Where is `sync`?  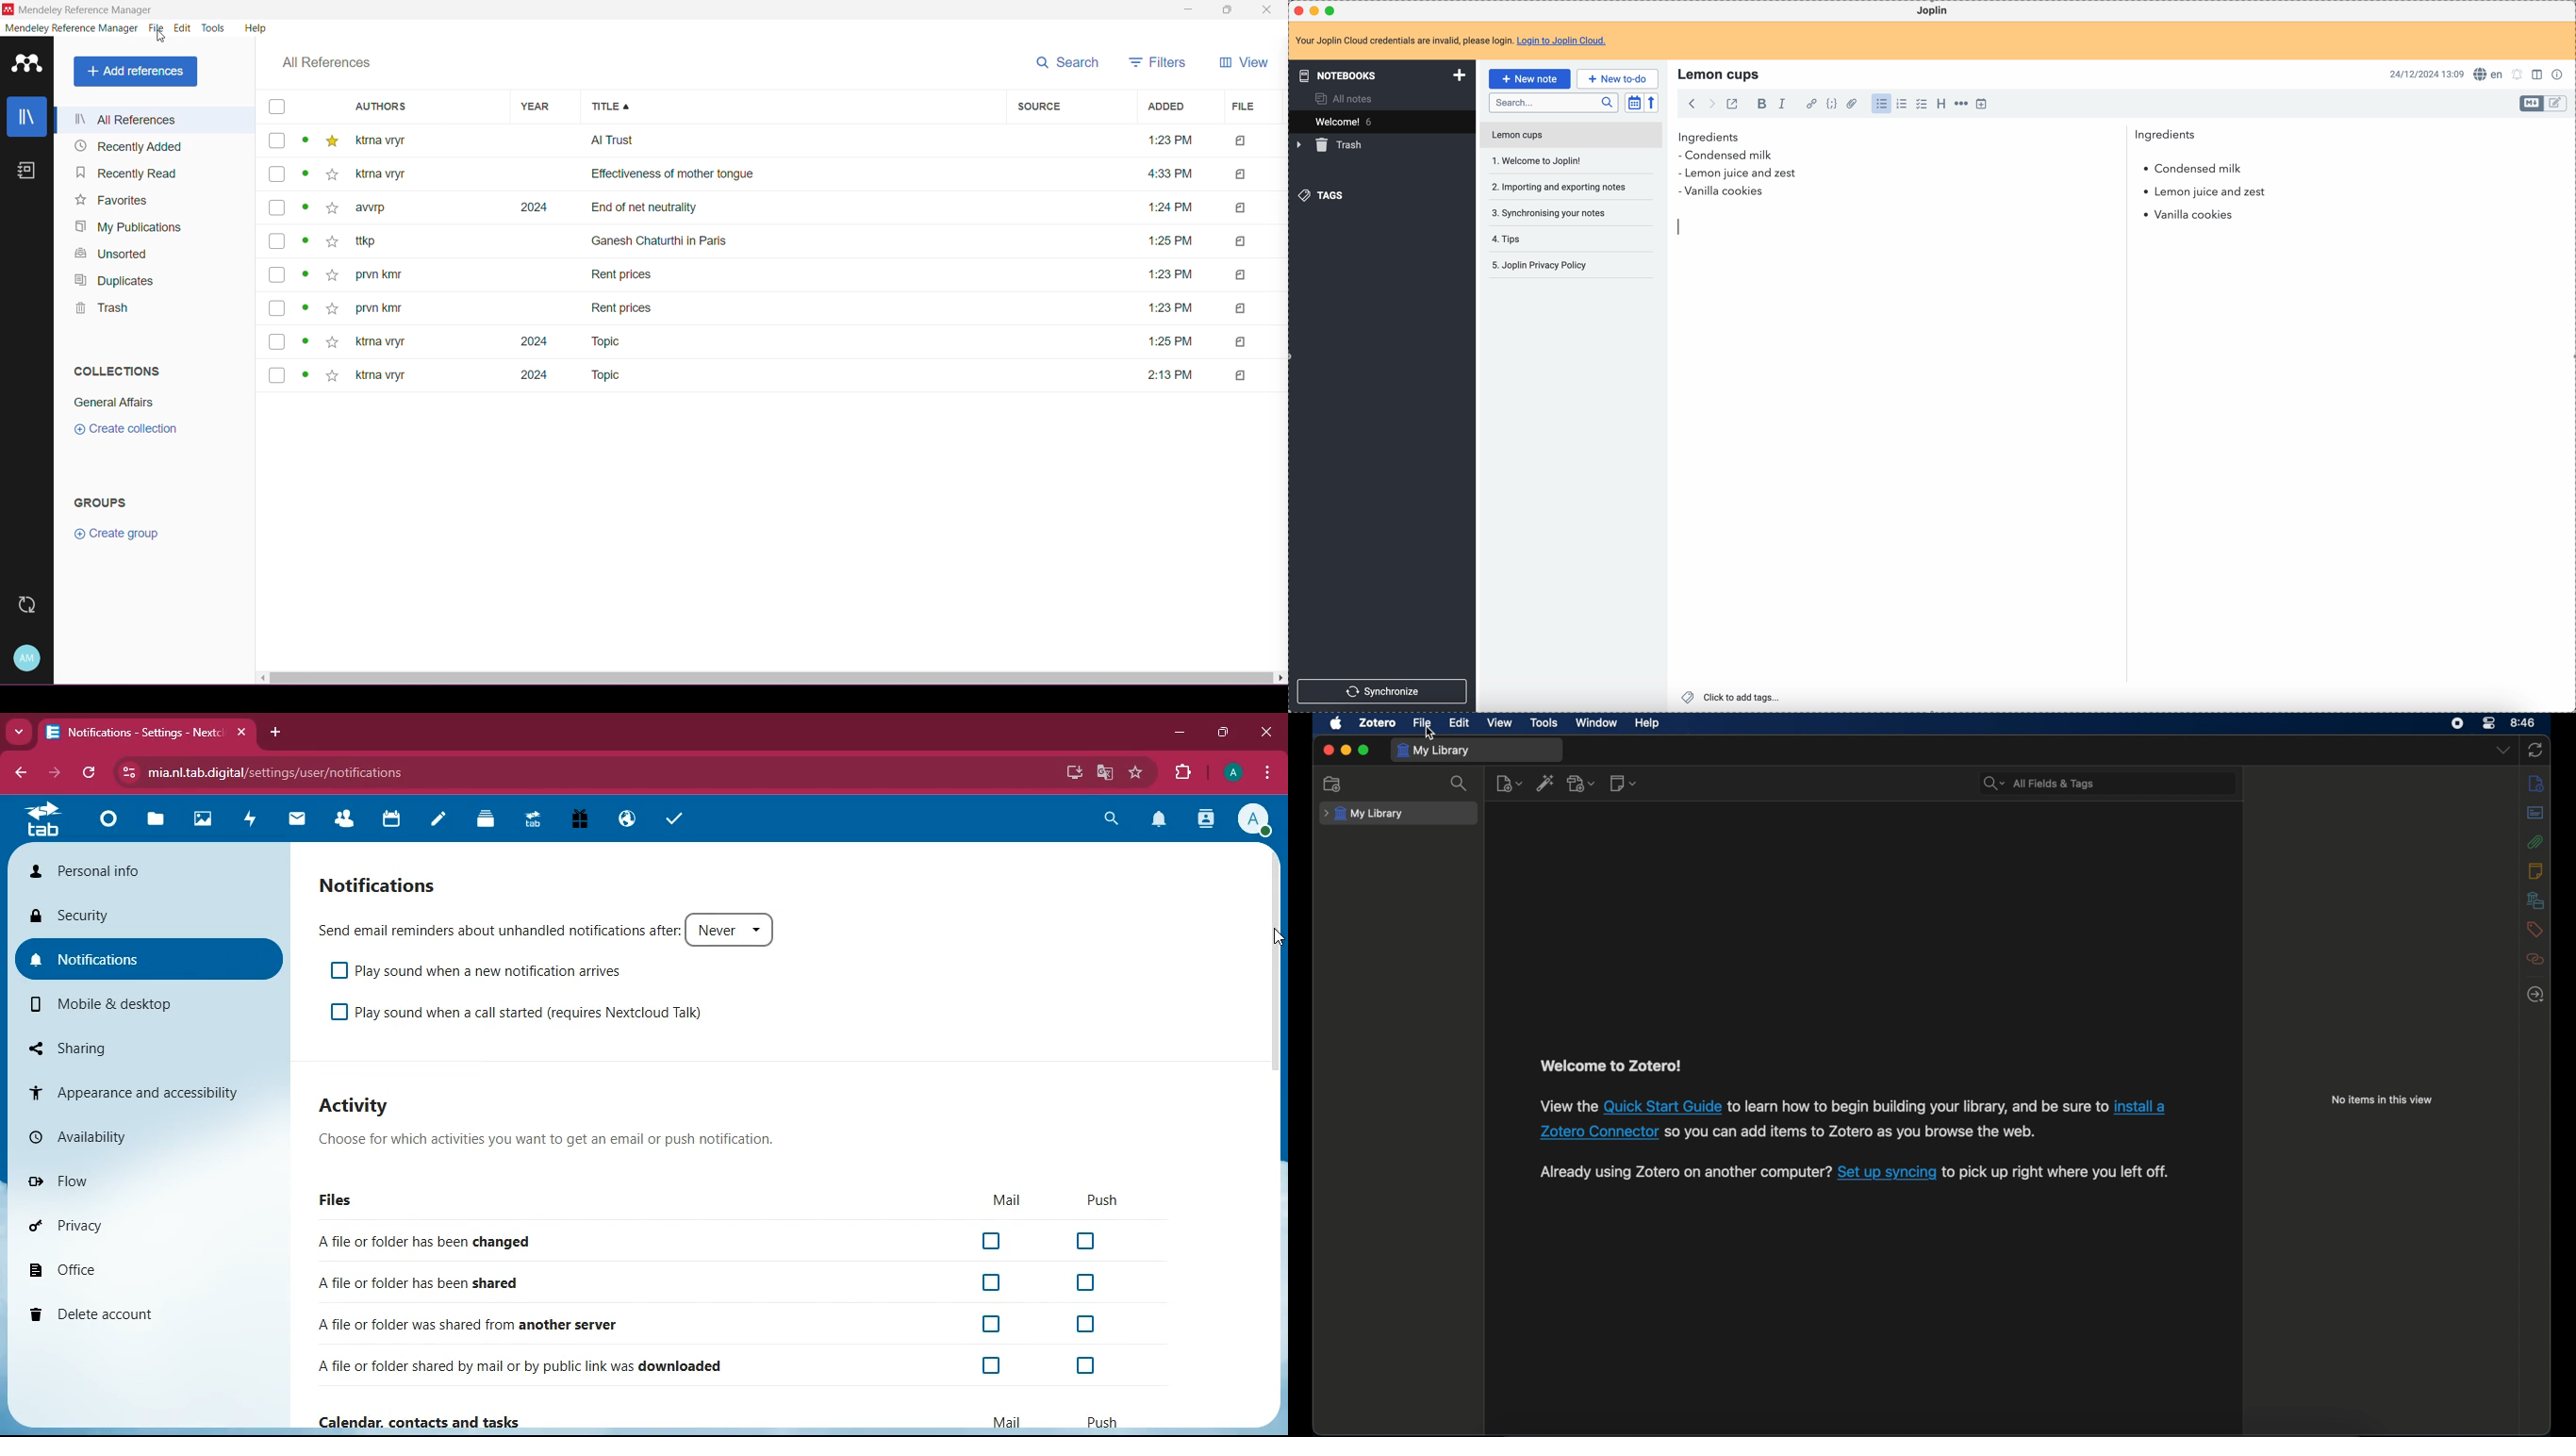
sync is located at coordinates (2536, 751).